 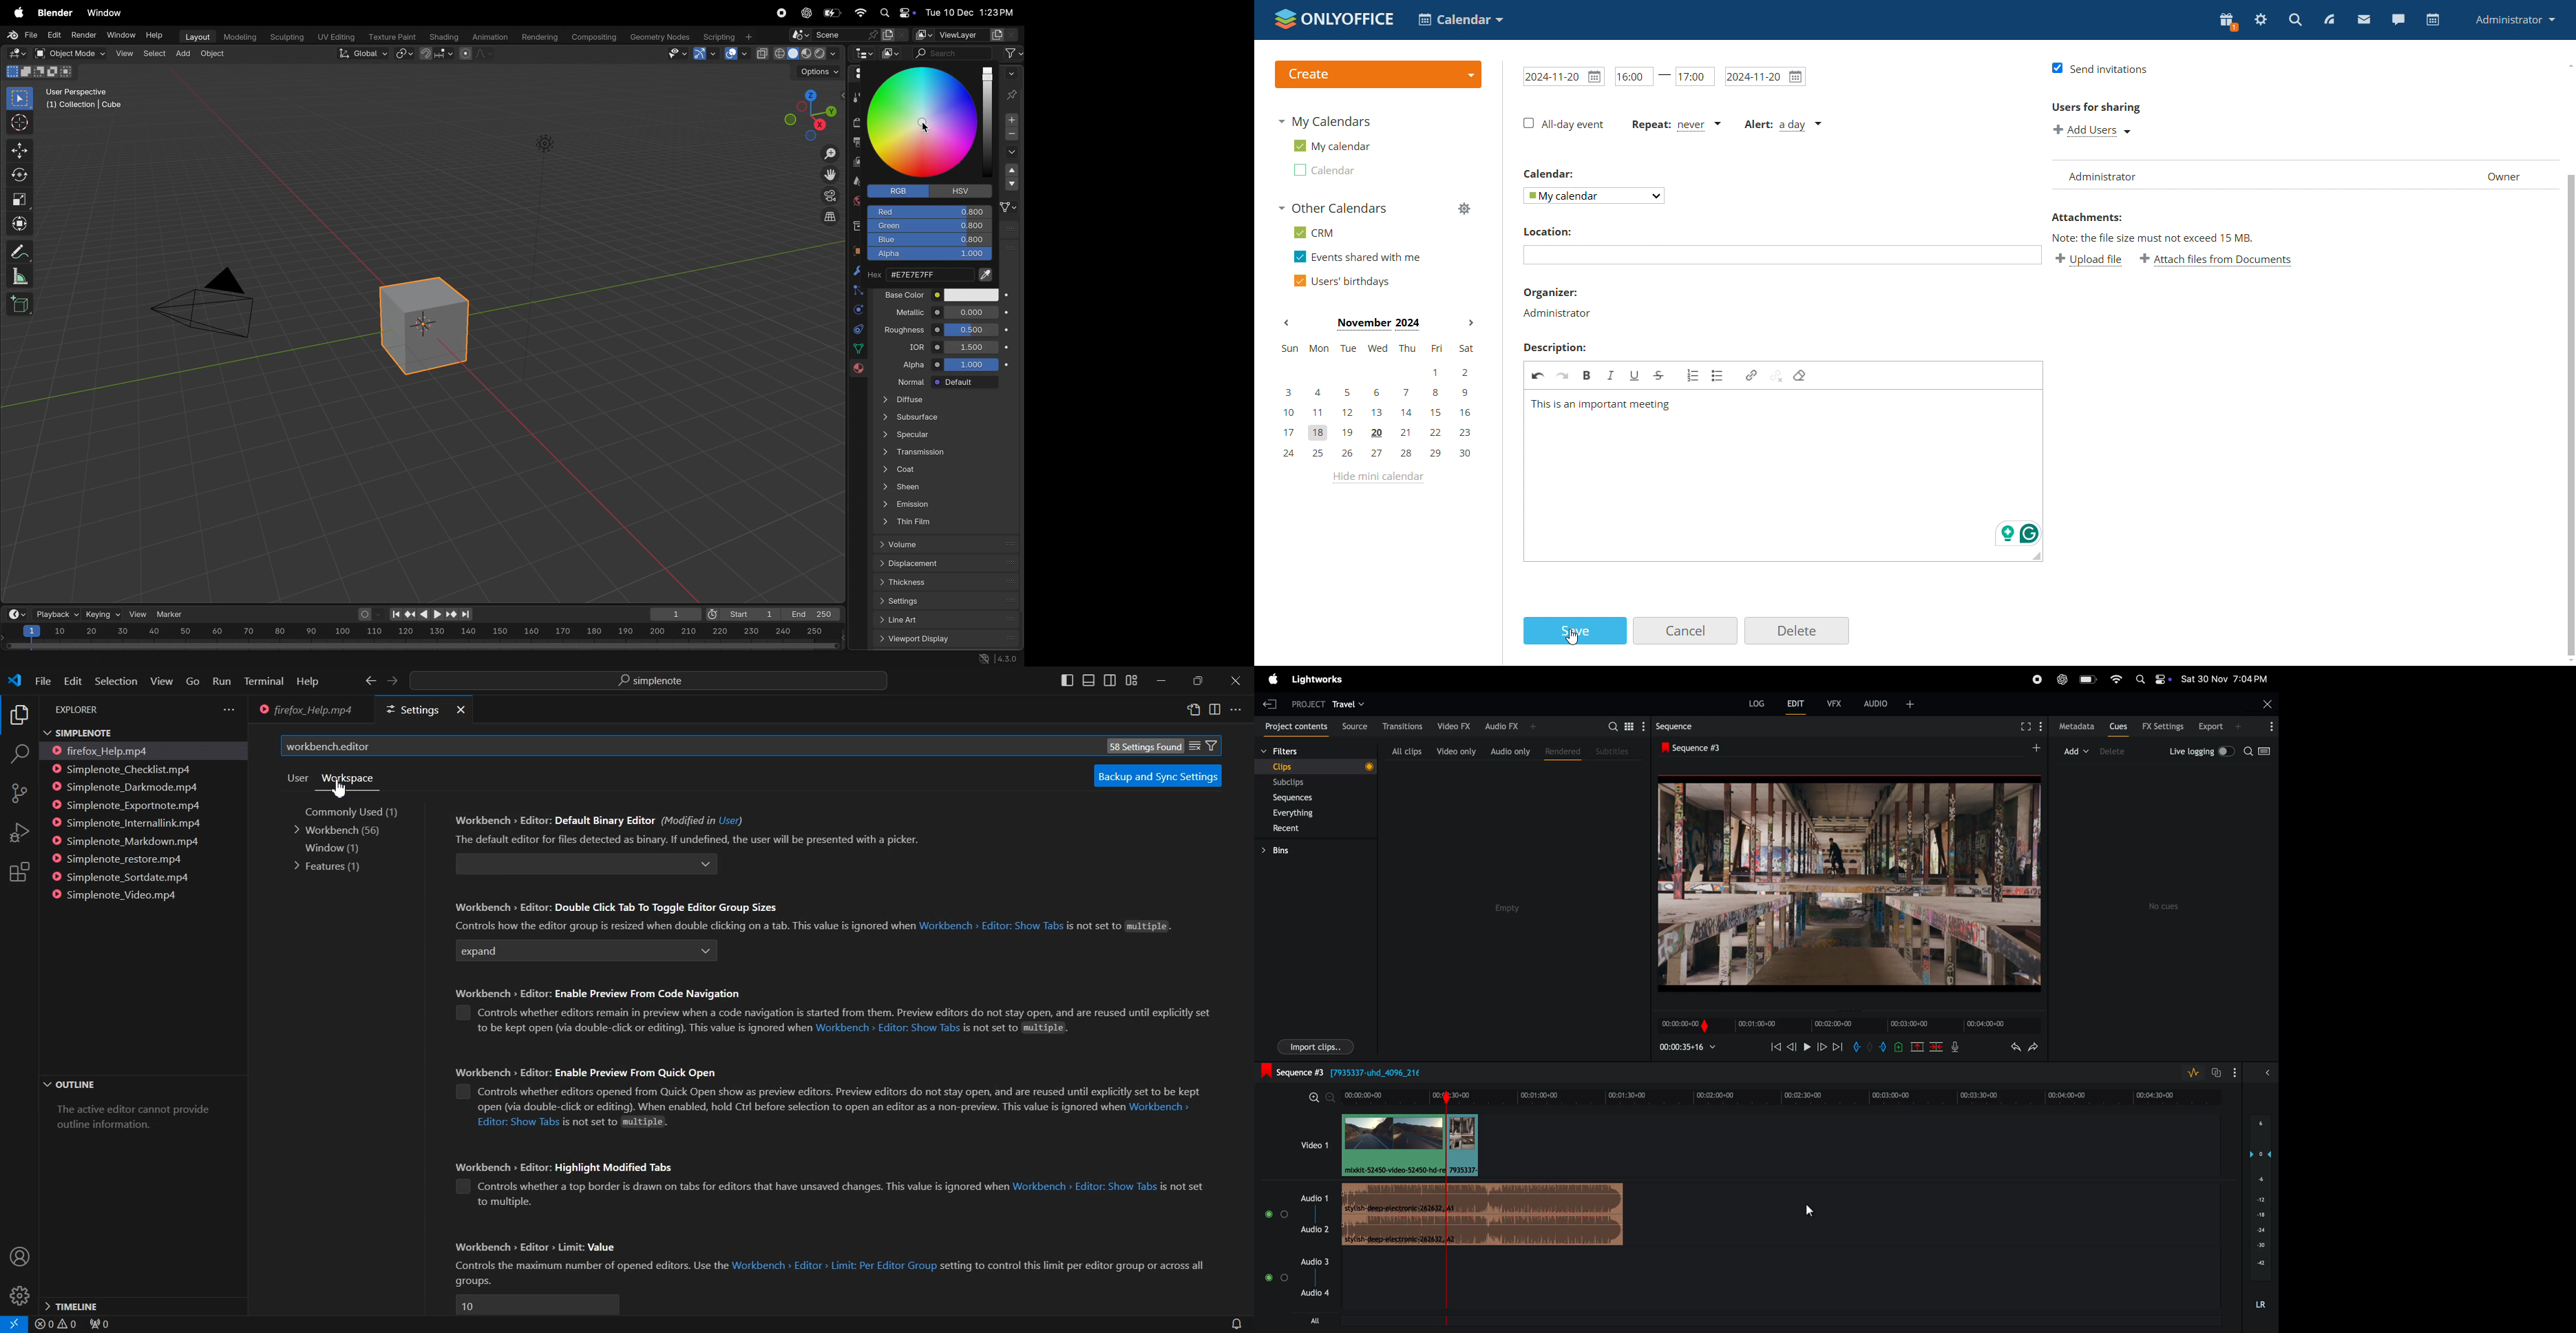 I want to click on search, so click(x=954, y=51).